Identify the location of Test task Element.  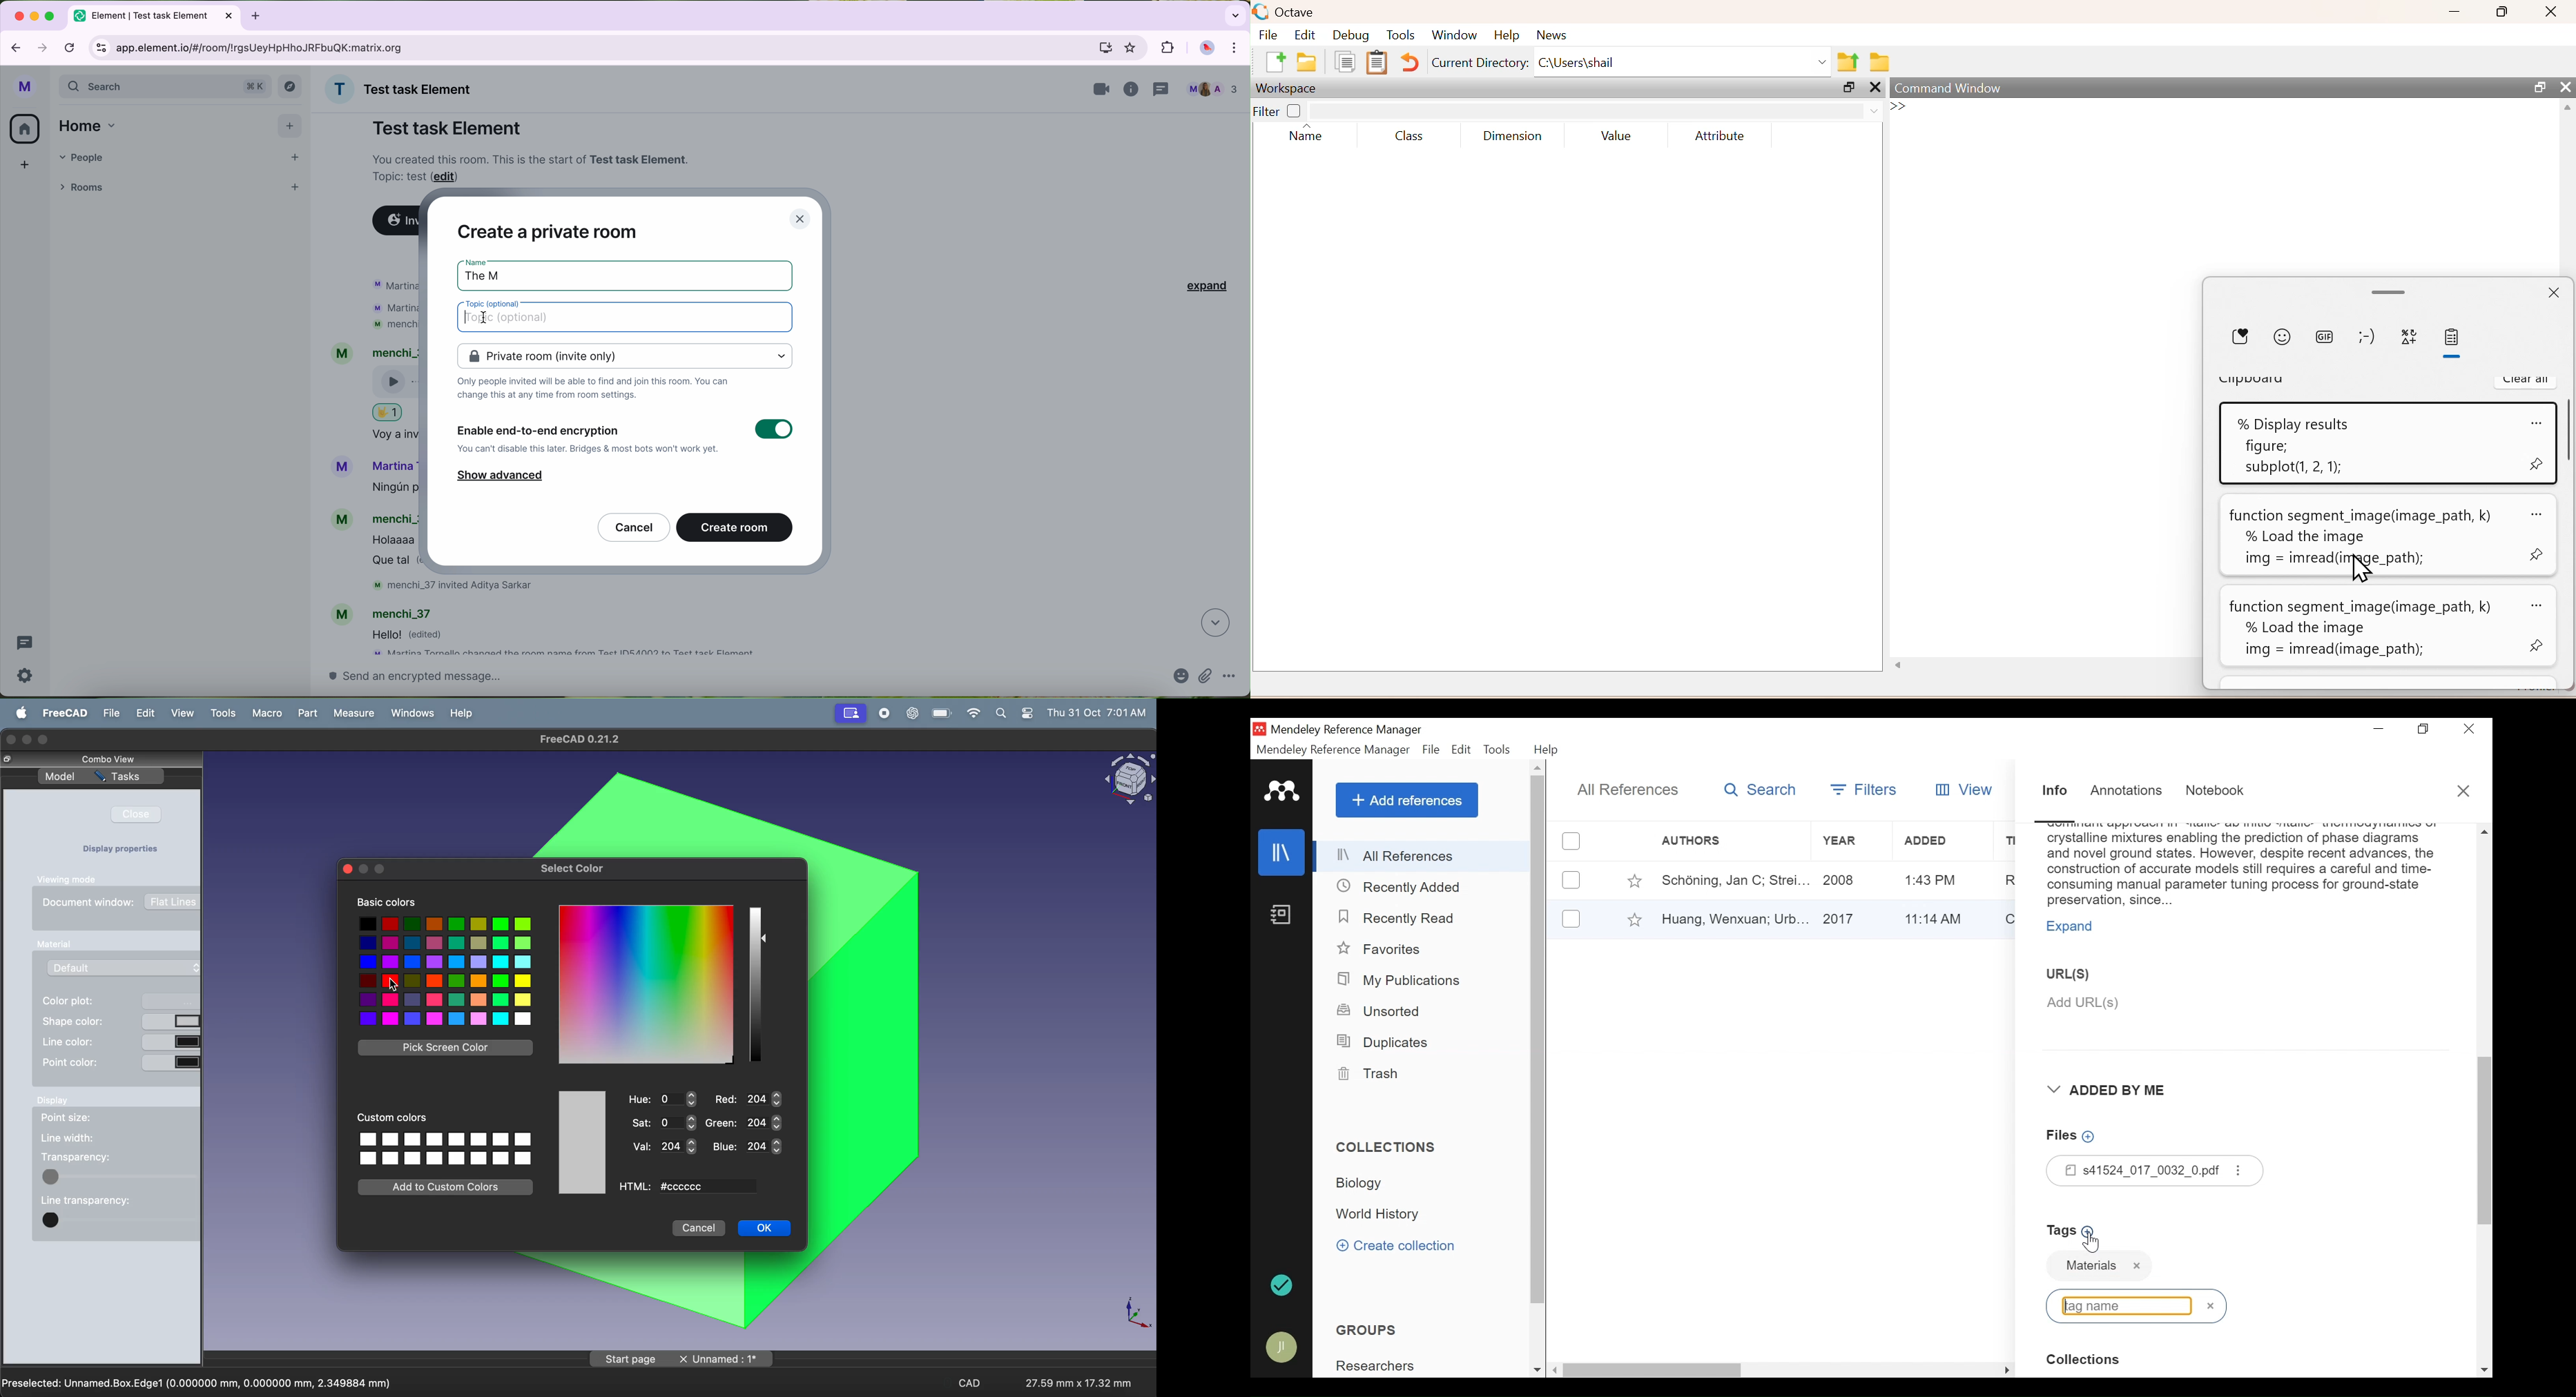
(447, 128).